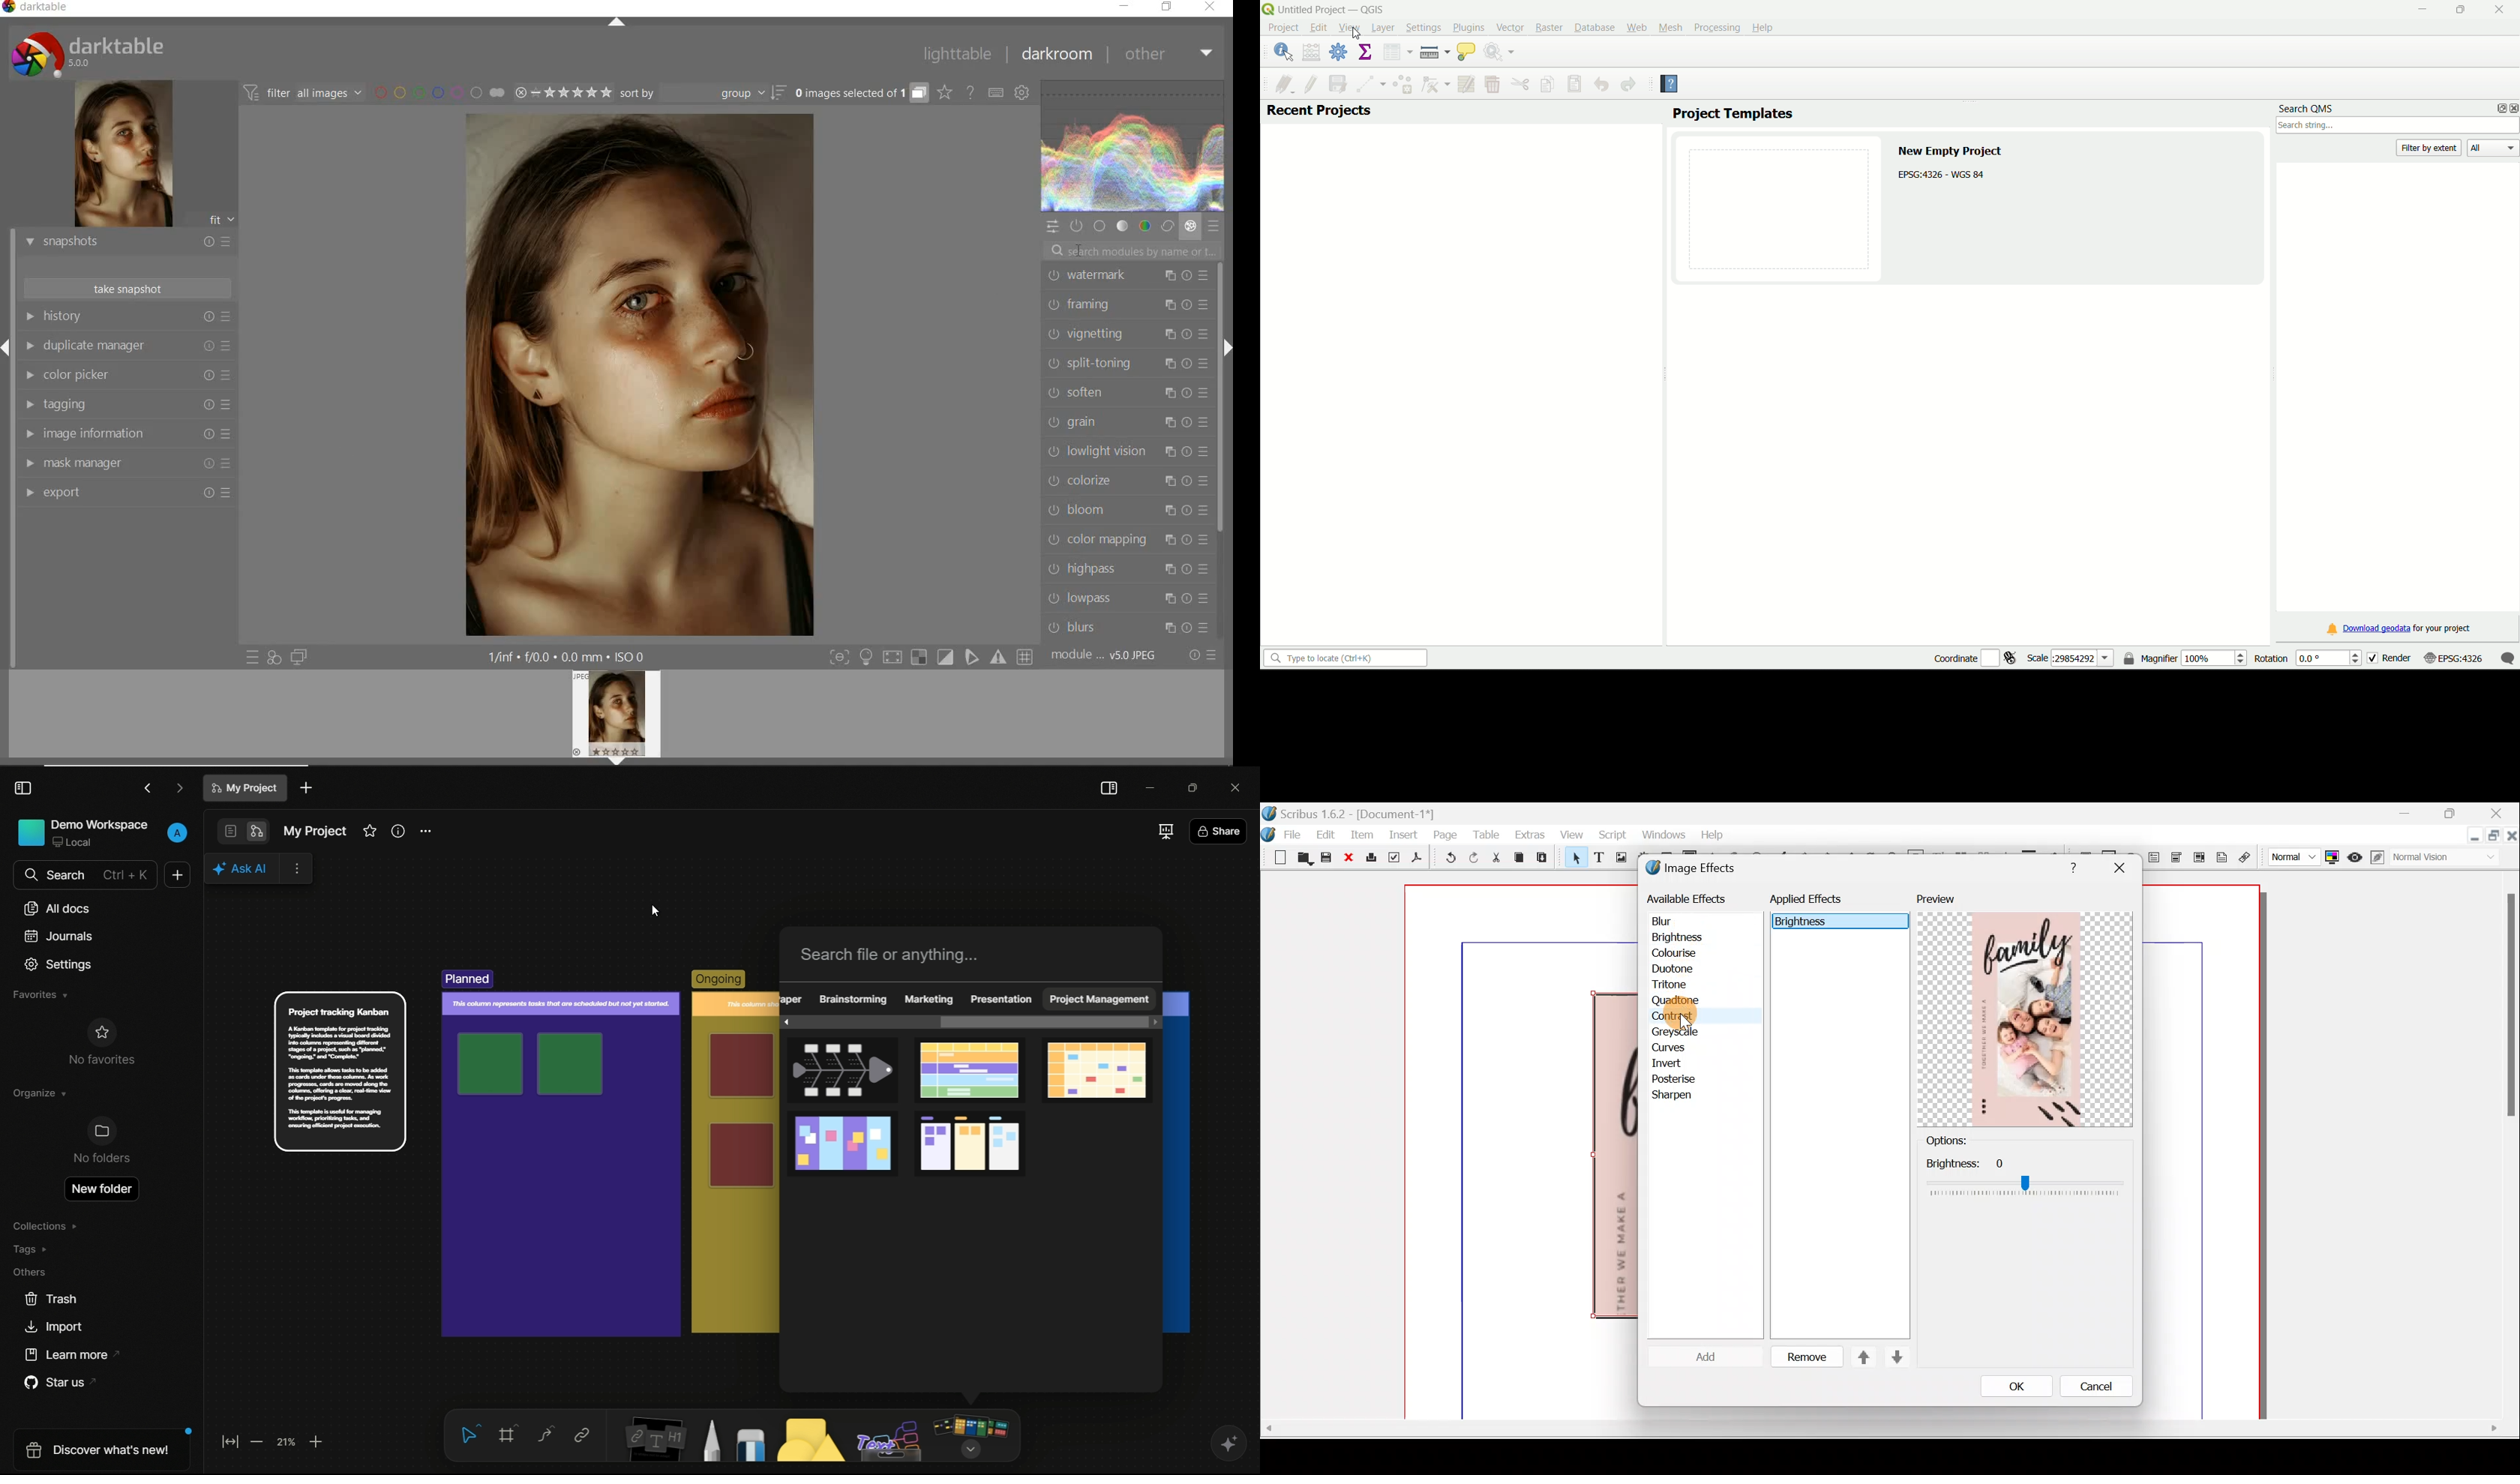 Image resolution: width=2520 pixels, height=1484 pixels. I want to click on toggle edit, so click(1309, 84).